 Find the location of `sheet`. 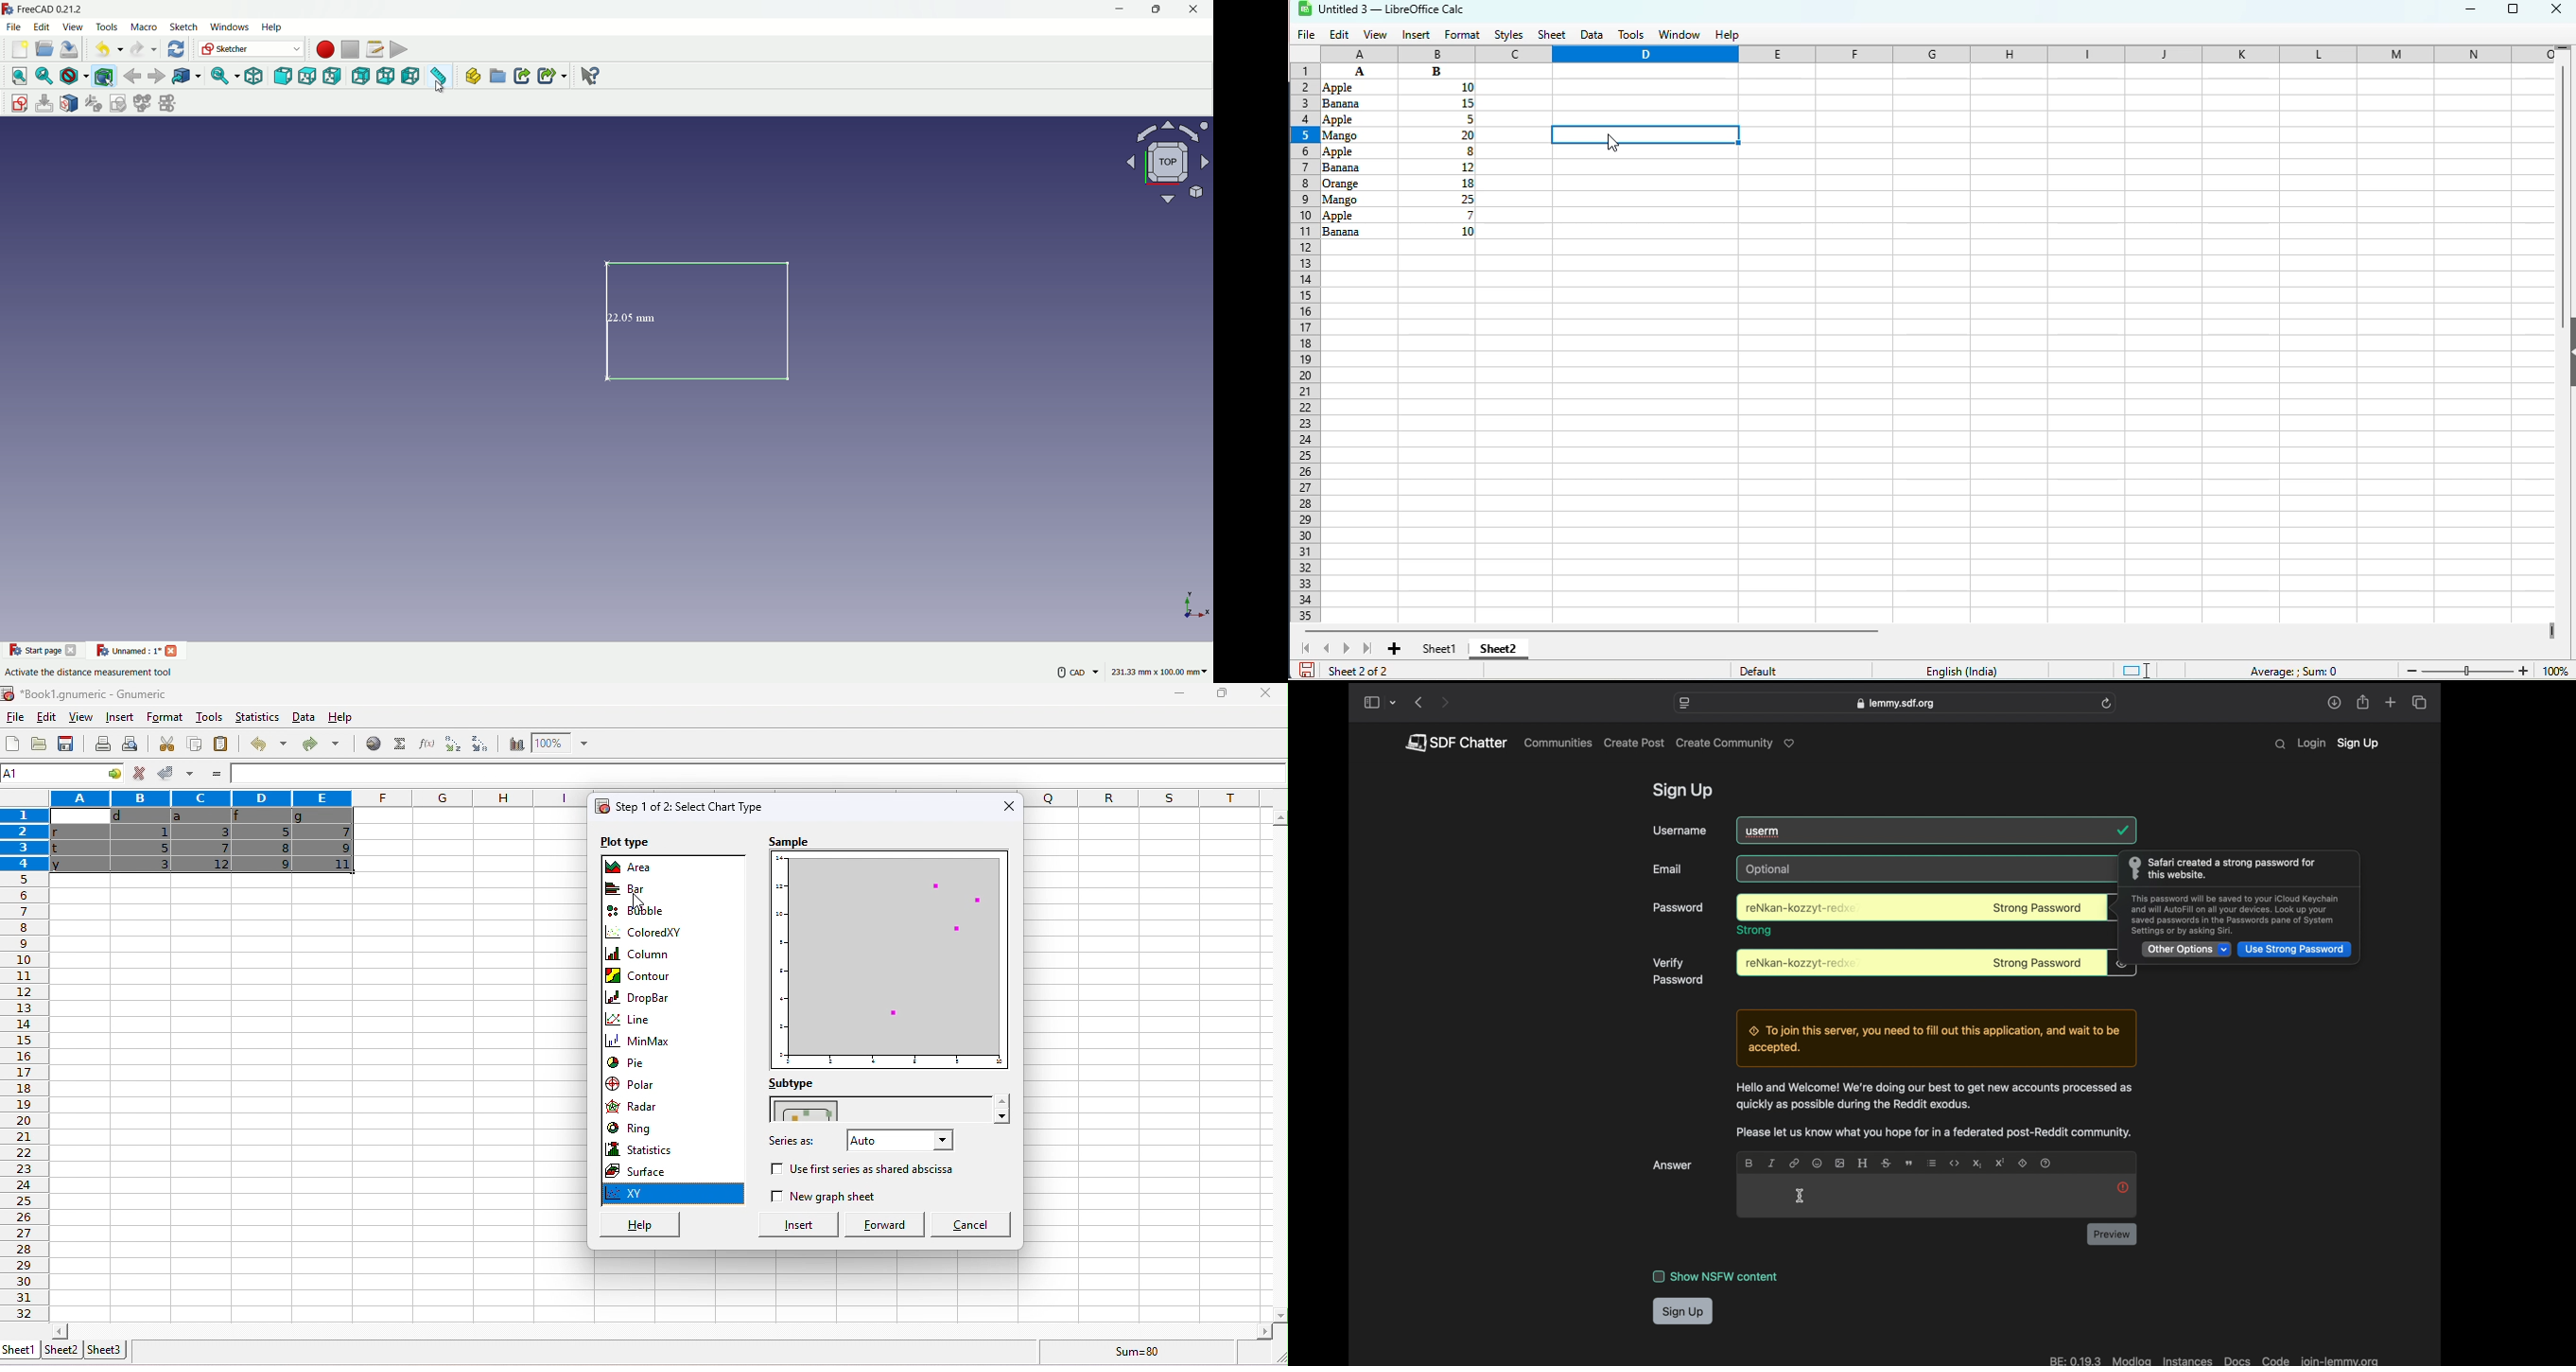

sheet is located at coordinates (1551, 36).